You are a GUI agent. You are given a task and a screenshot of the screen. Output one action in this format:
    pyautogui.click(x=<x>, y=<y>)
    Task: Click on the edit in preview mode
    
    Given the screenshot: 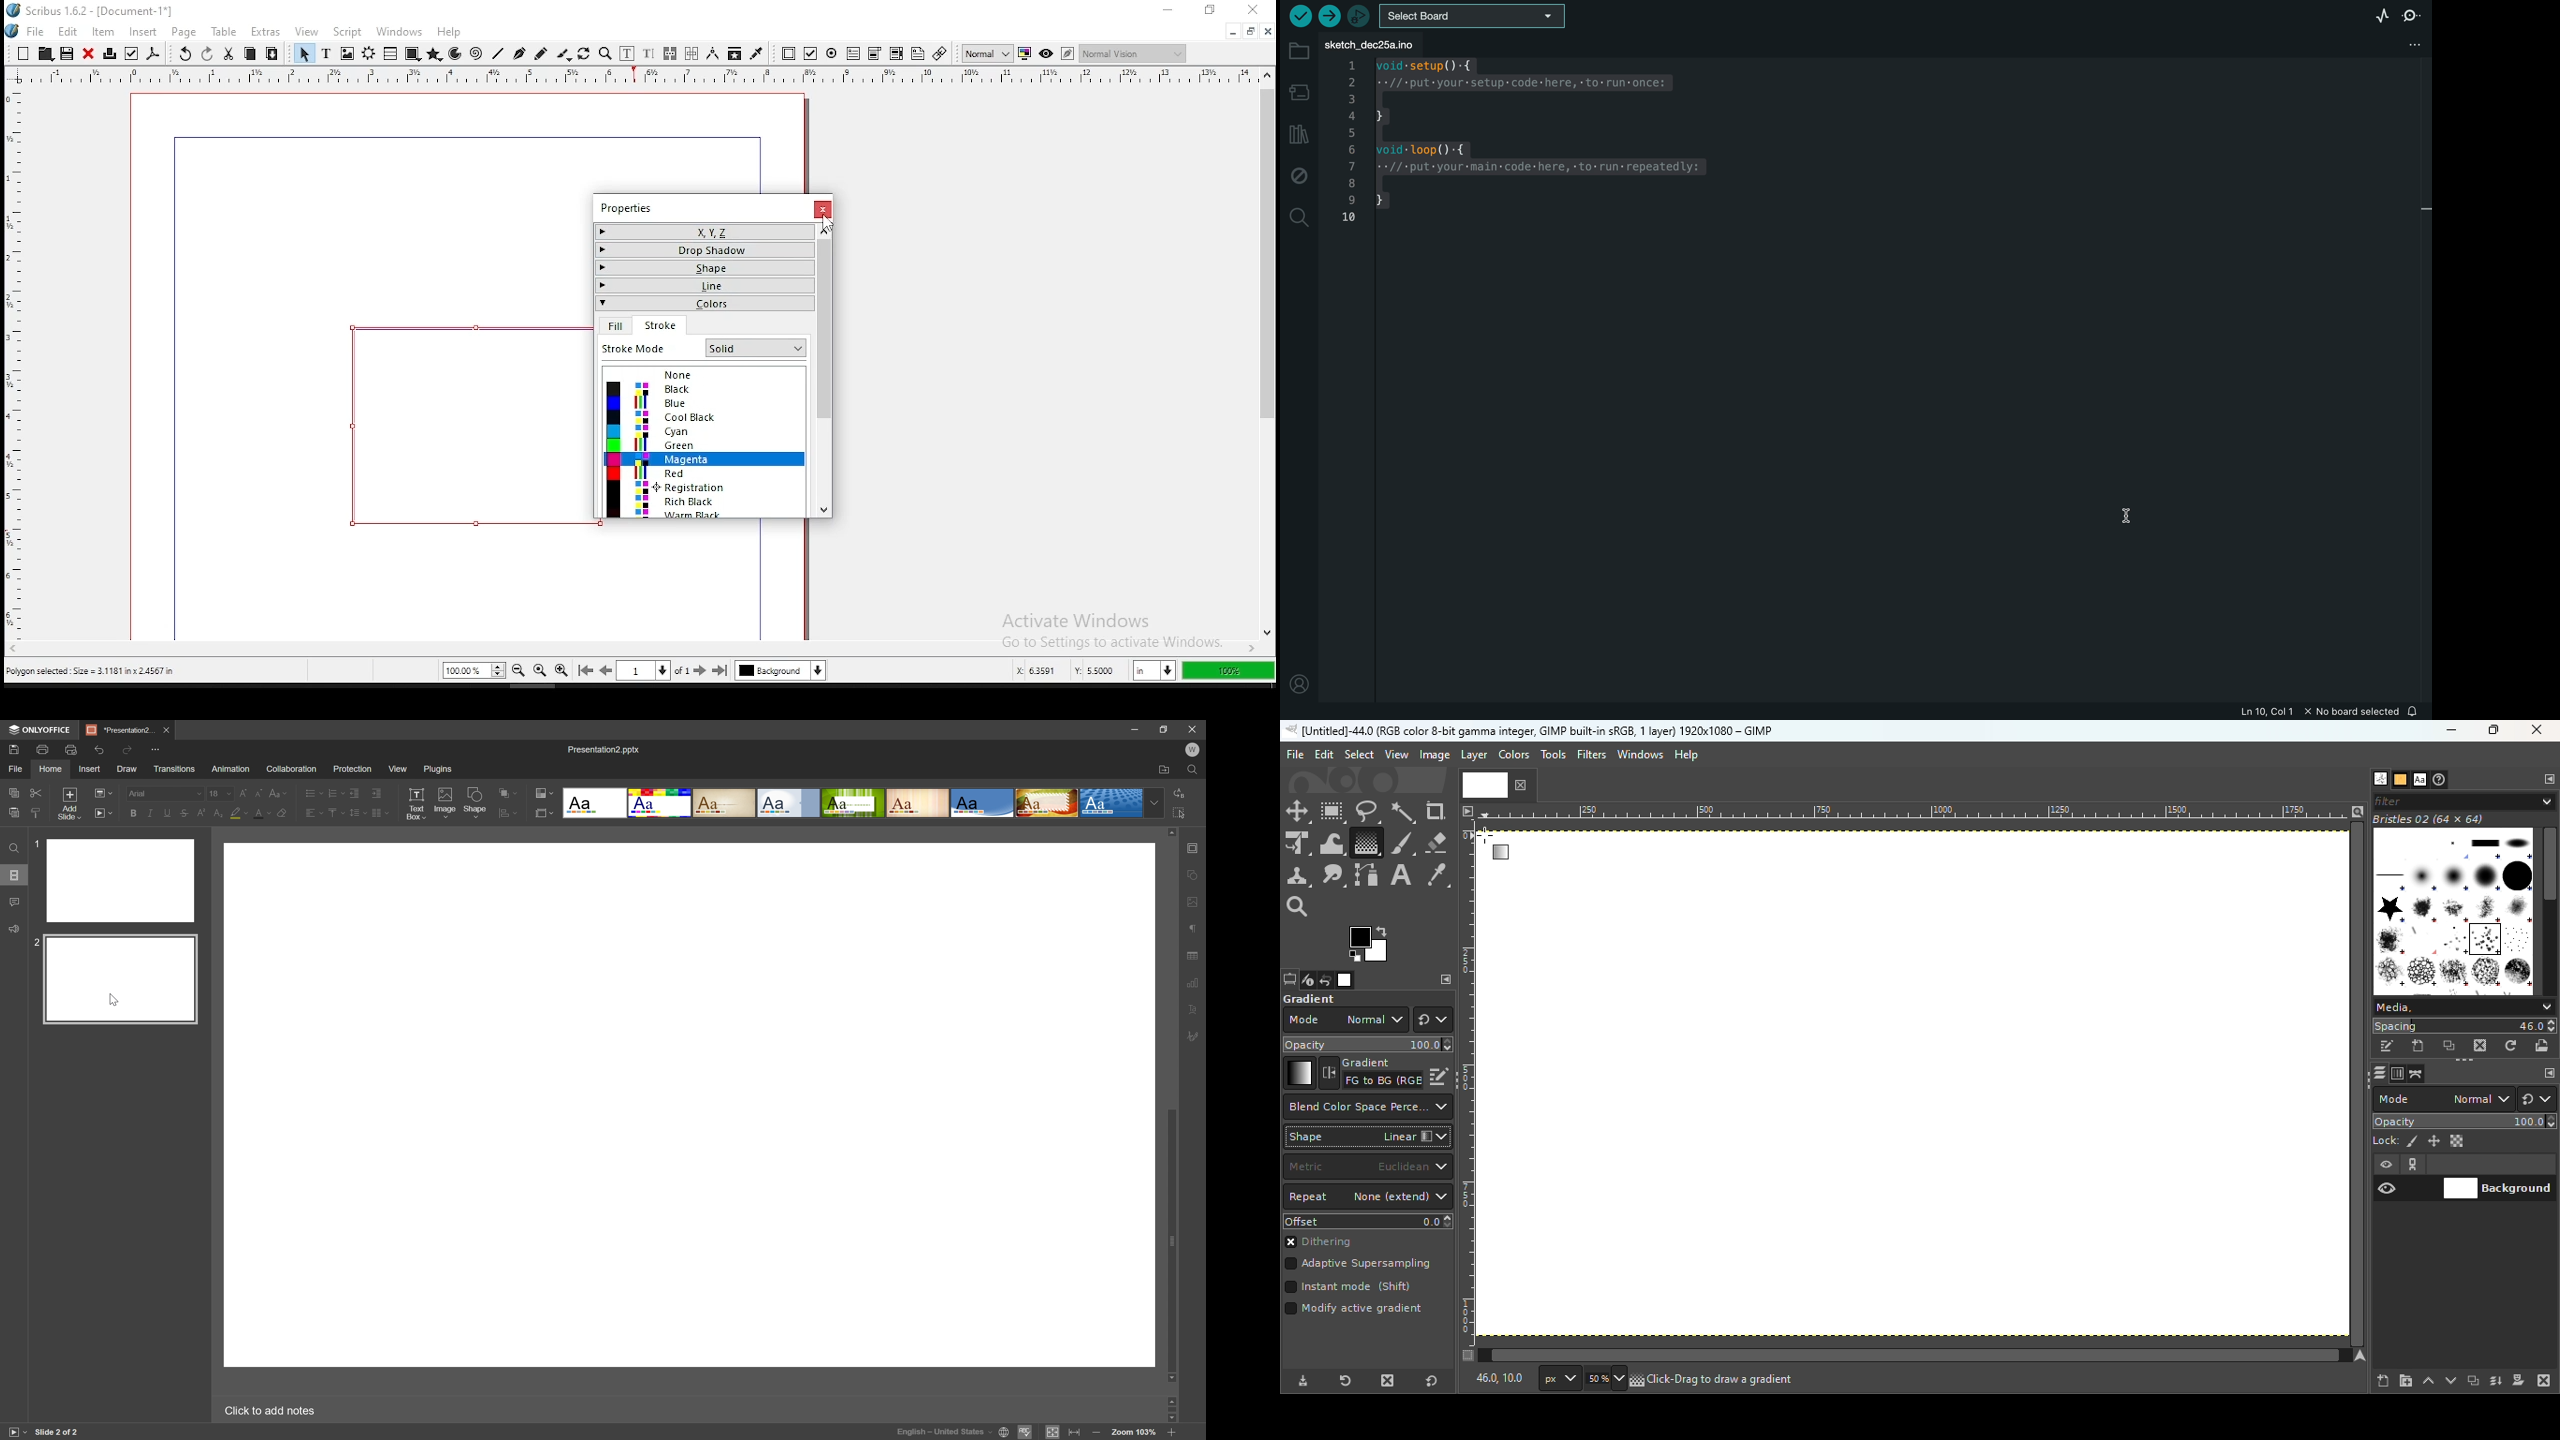 What is the action you would take?
    pyautogui.click(x=1067, y=53)
    